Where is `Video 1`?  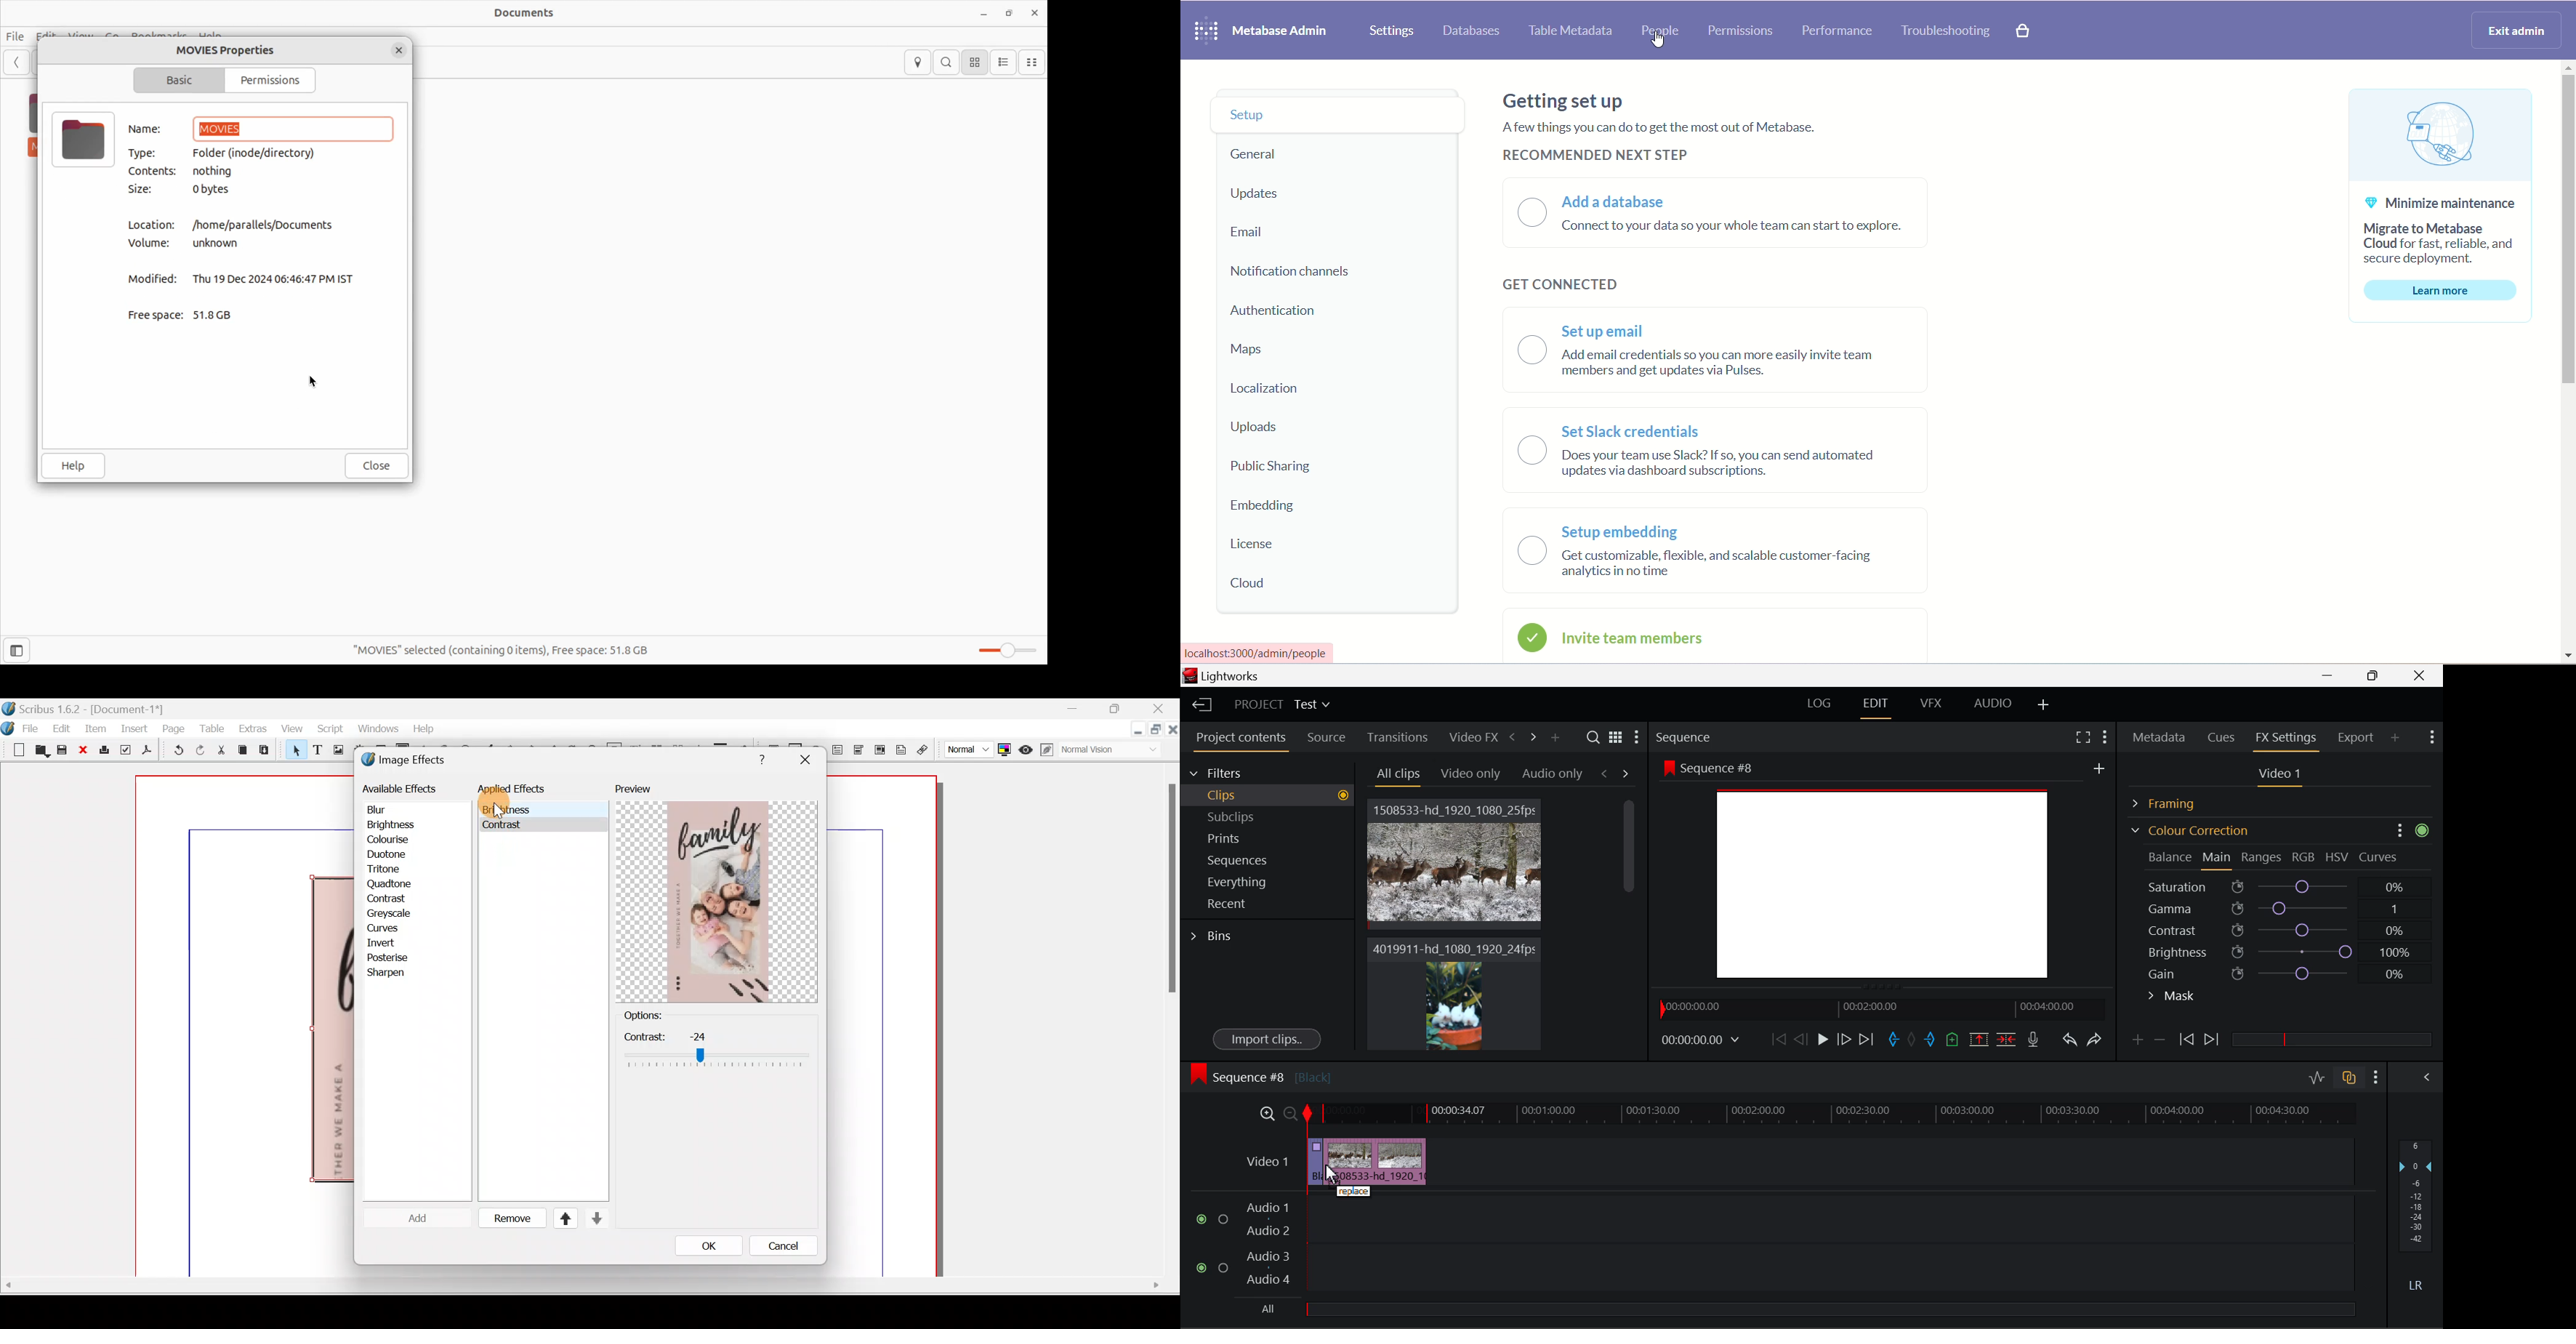 Video 1 is located at coordinates (1266, 1160).